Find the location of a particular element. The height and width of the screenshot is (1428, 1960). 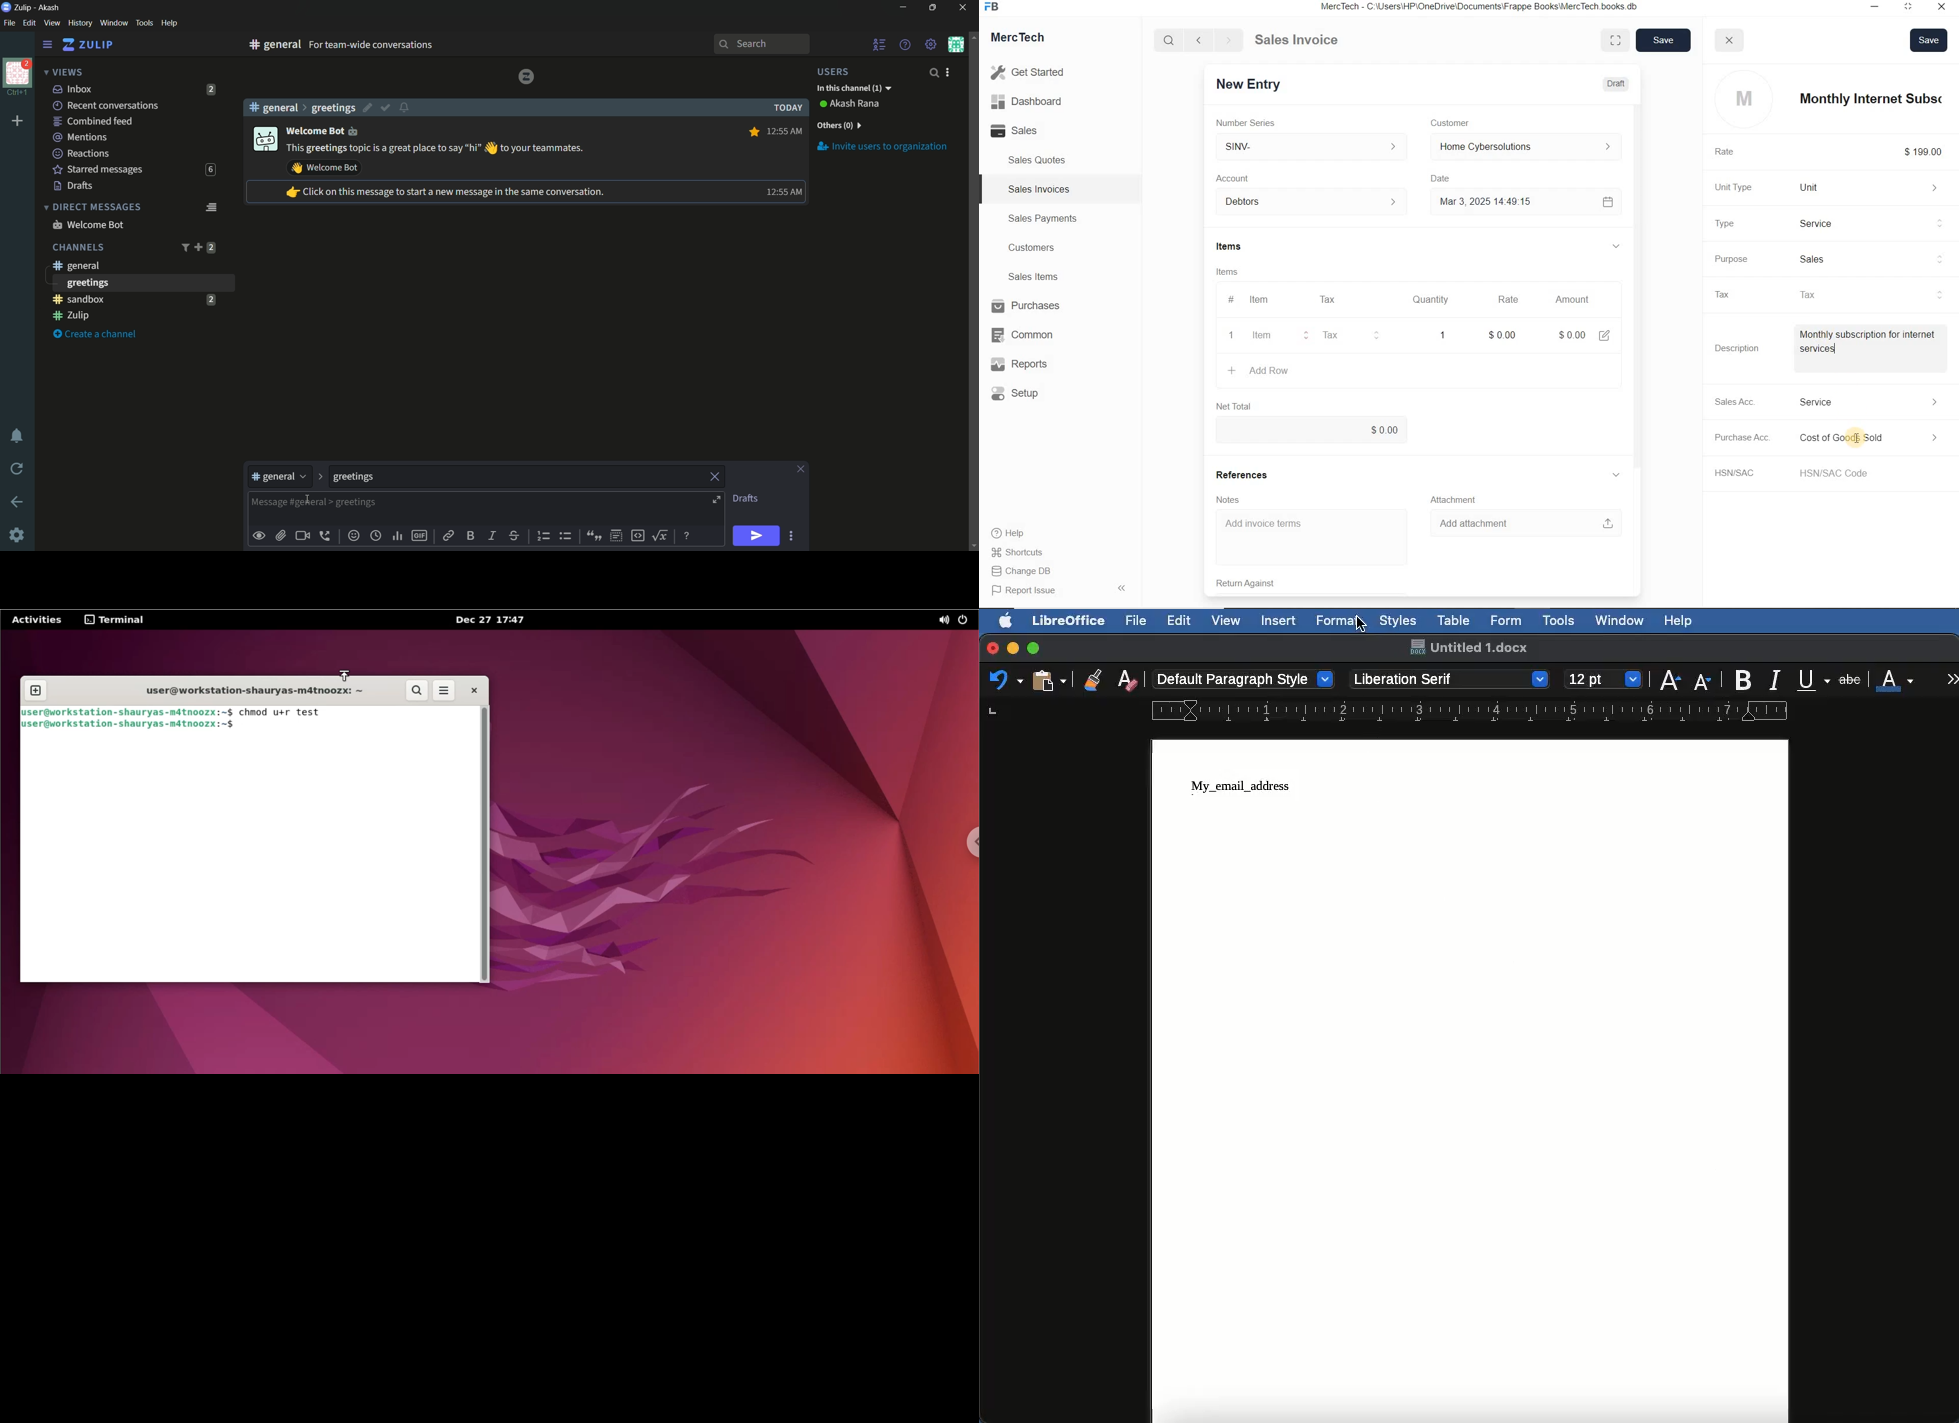

help menu is located at coordinates (905, 44).